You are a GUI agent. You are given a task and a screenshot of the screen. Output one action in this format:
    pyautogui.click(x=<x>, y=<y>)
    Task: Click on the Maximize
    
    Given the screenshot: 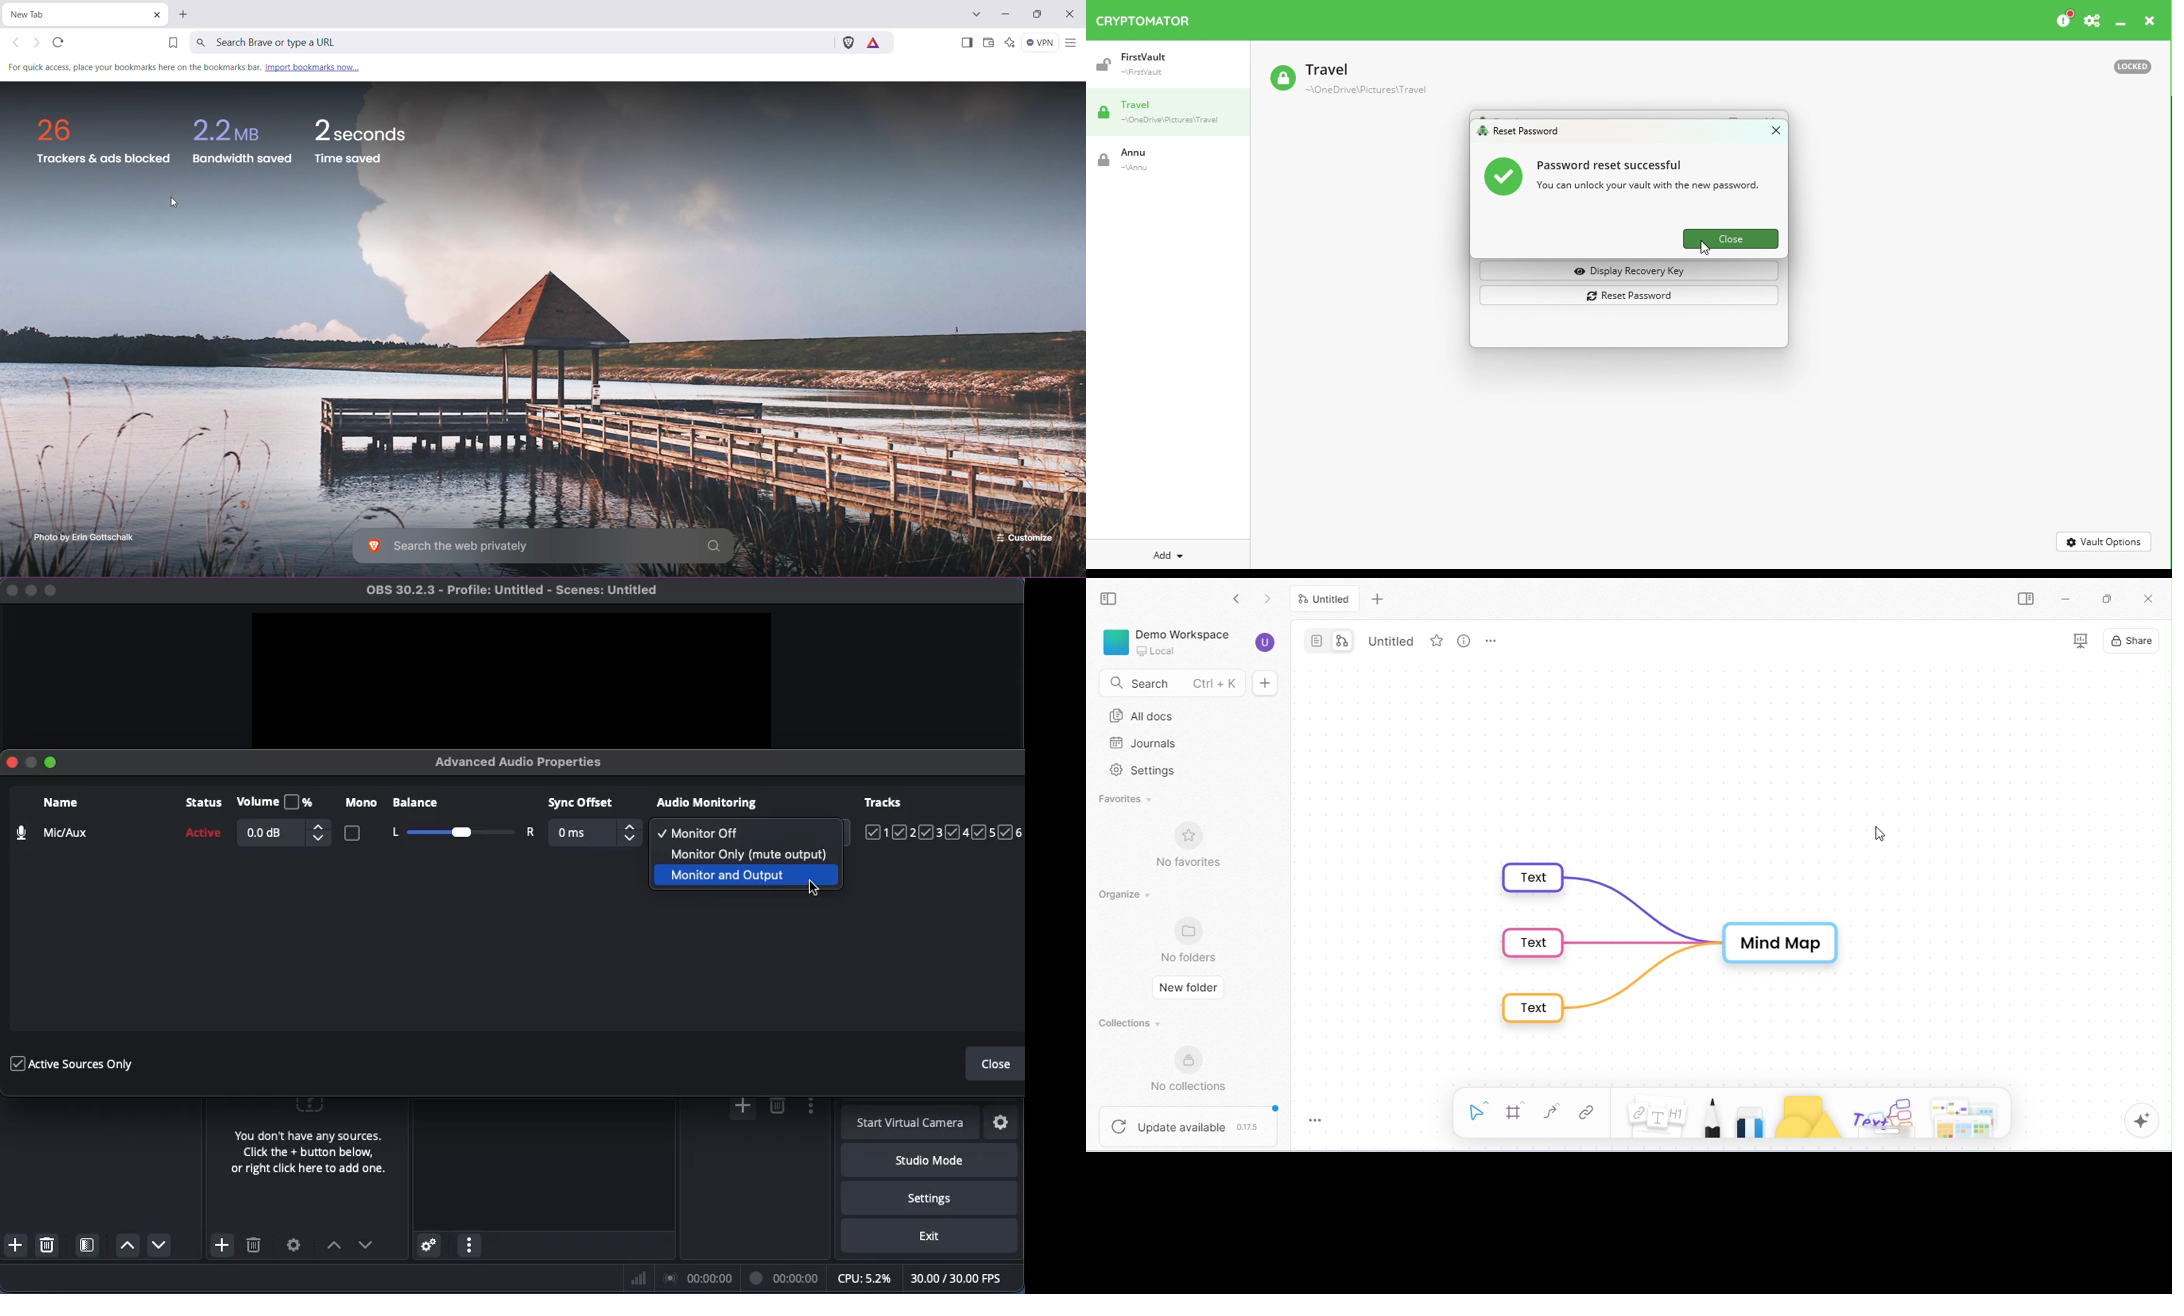 What is the action you would take?
    pyautogui.click(x=54, y=761)
    